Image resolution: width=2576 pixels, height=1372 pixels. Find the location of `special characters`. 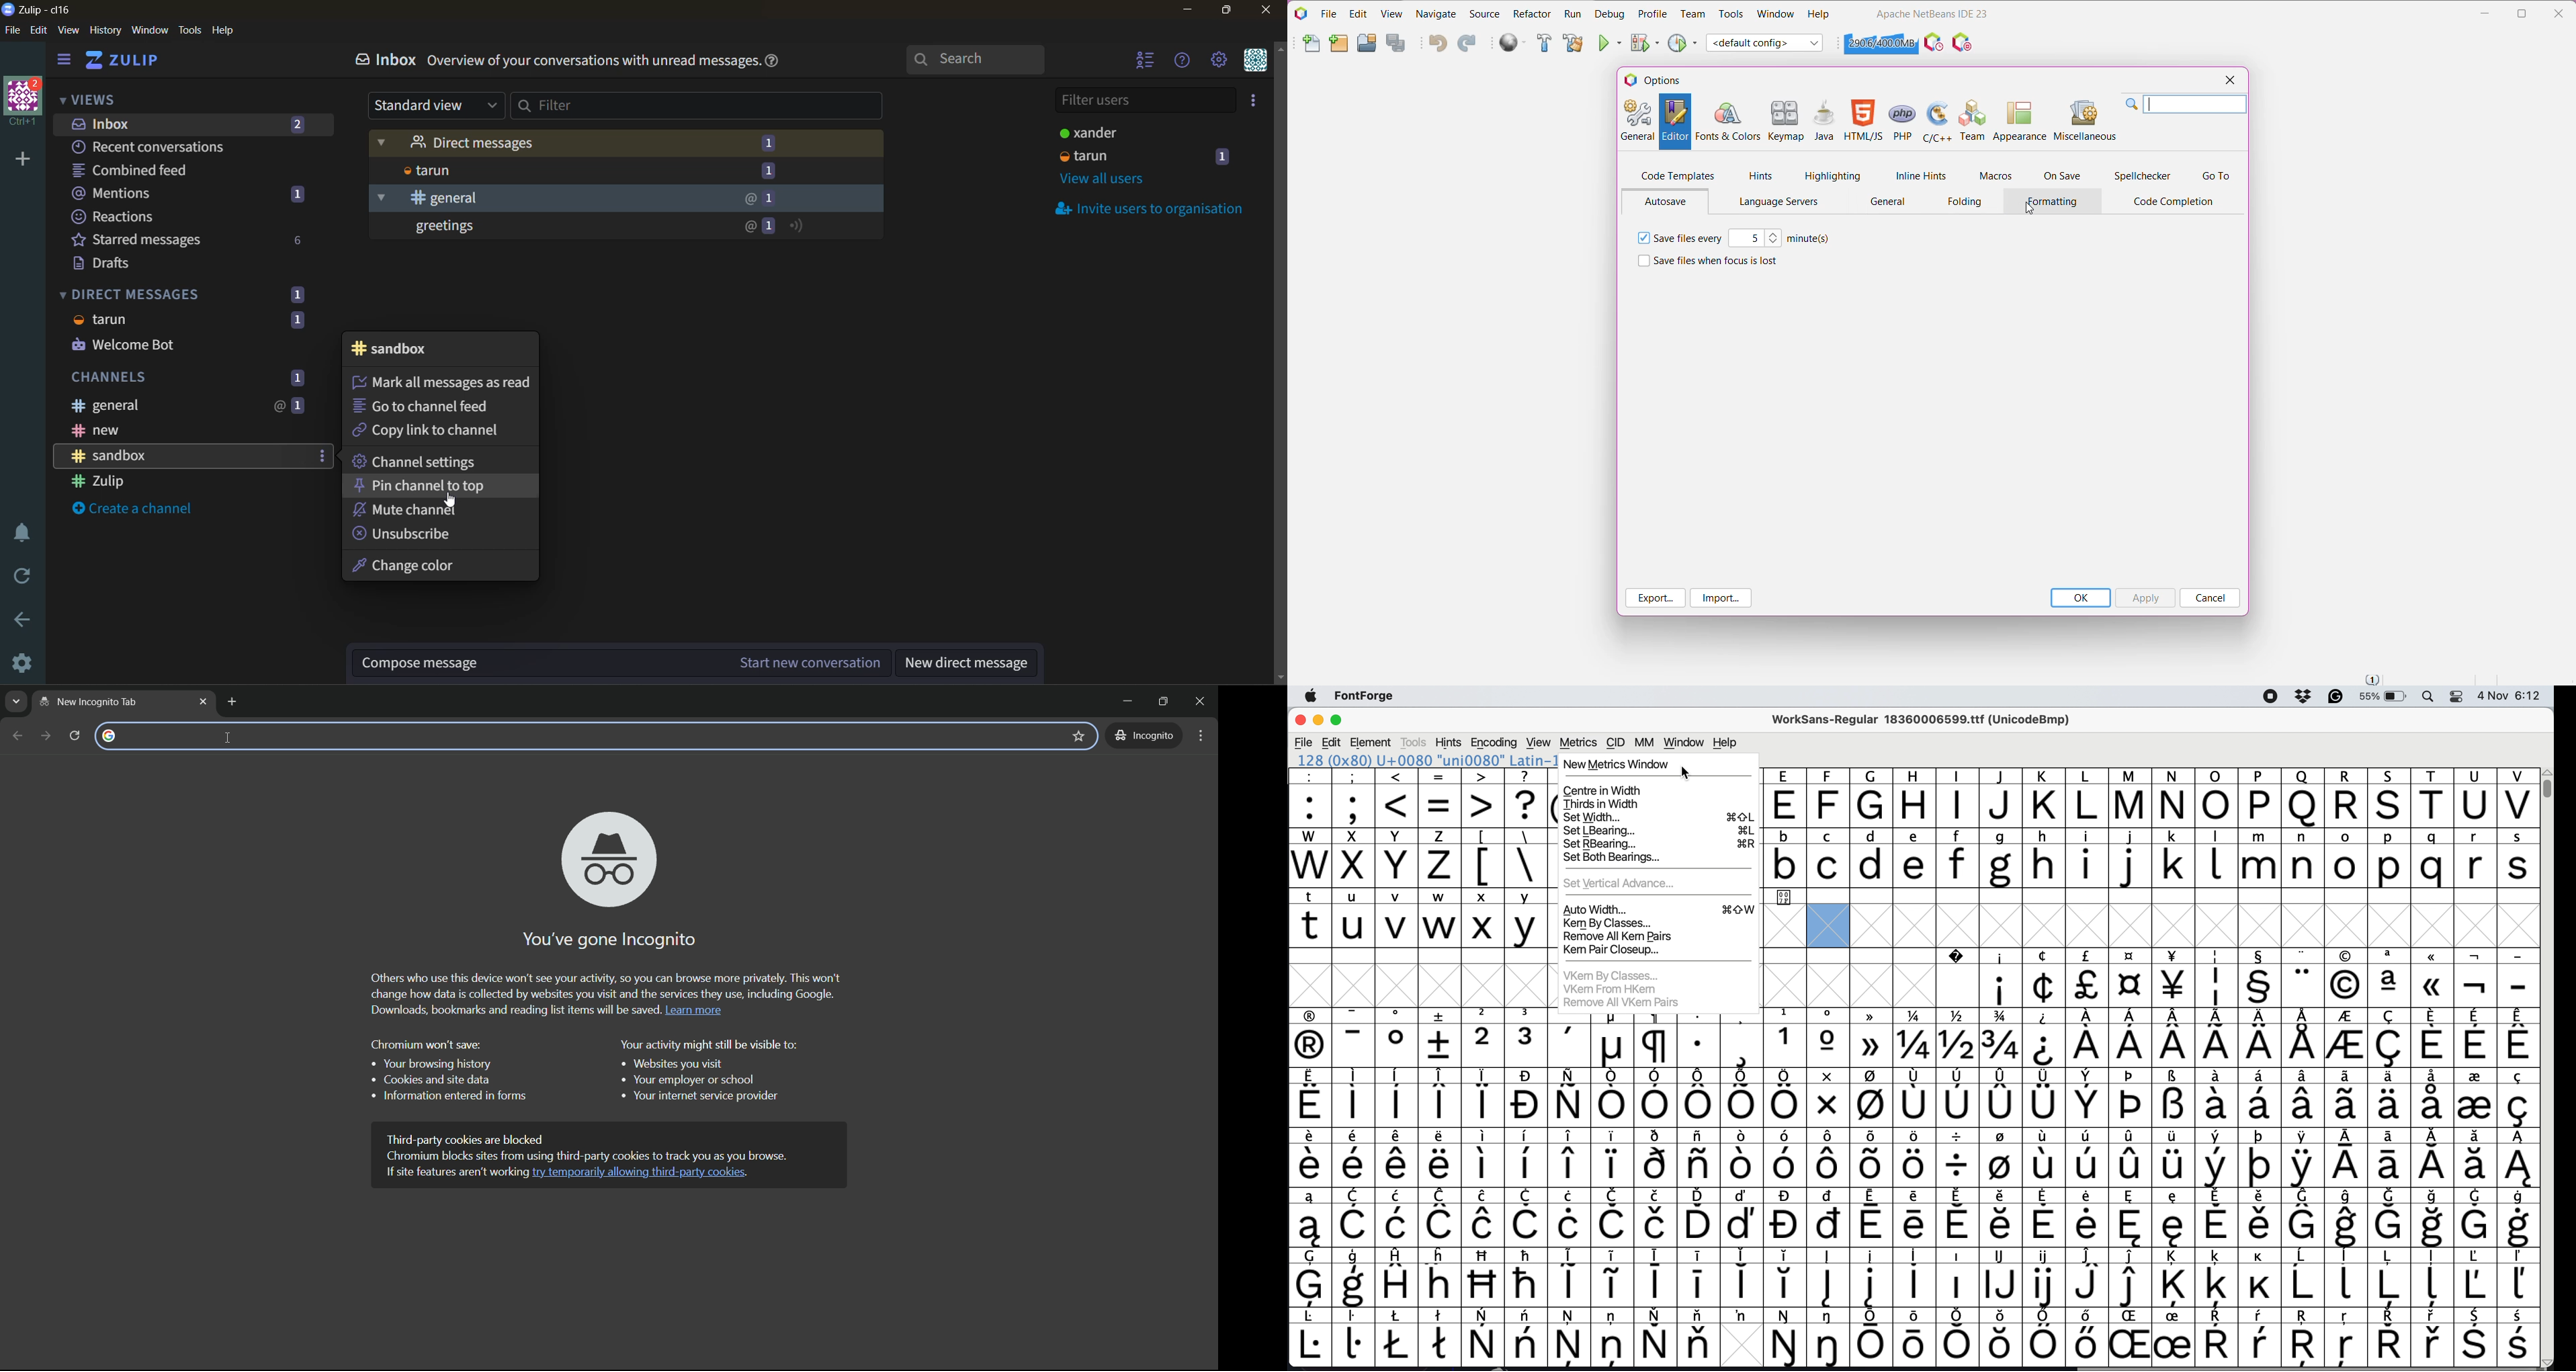

special characters is located at coordinates (2233, 952).